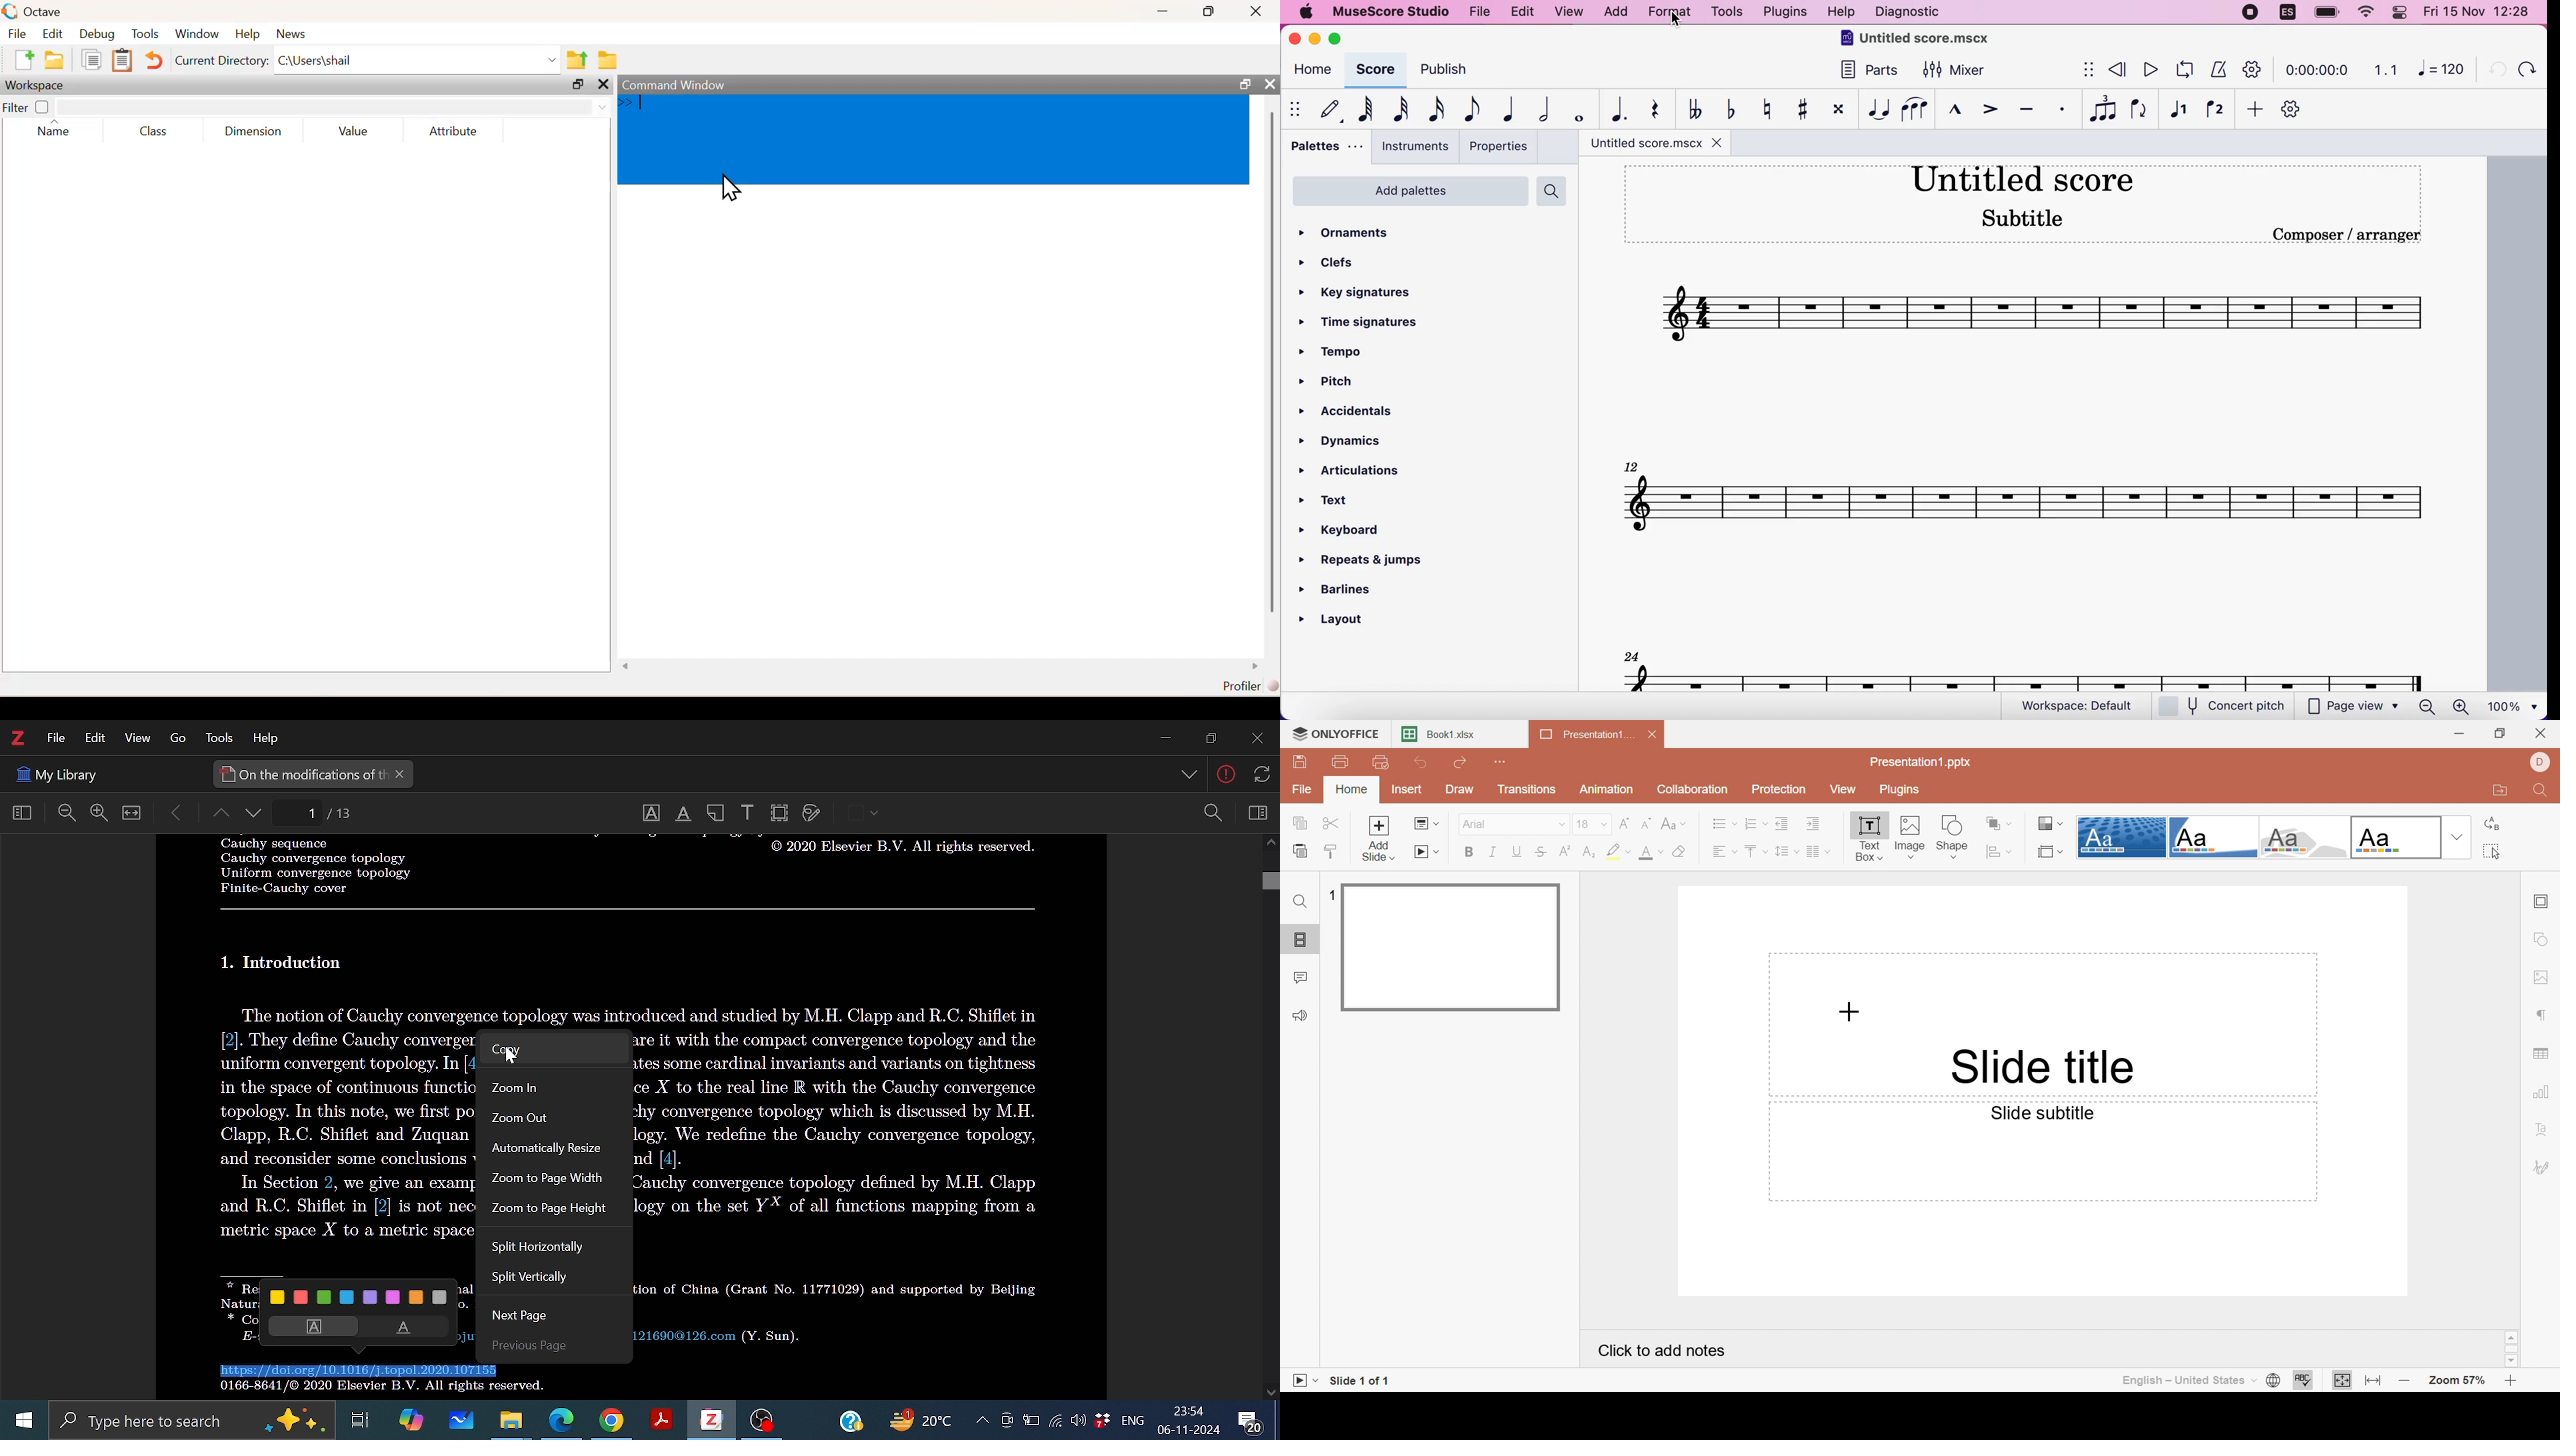  Describe the element at coordinates (56, 738) in the screenshot. I see `File` at that location.